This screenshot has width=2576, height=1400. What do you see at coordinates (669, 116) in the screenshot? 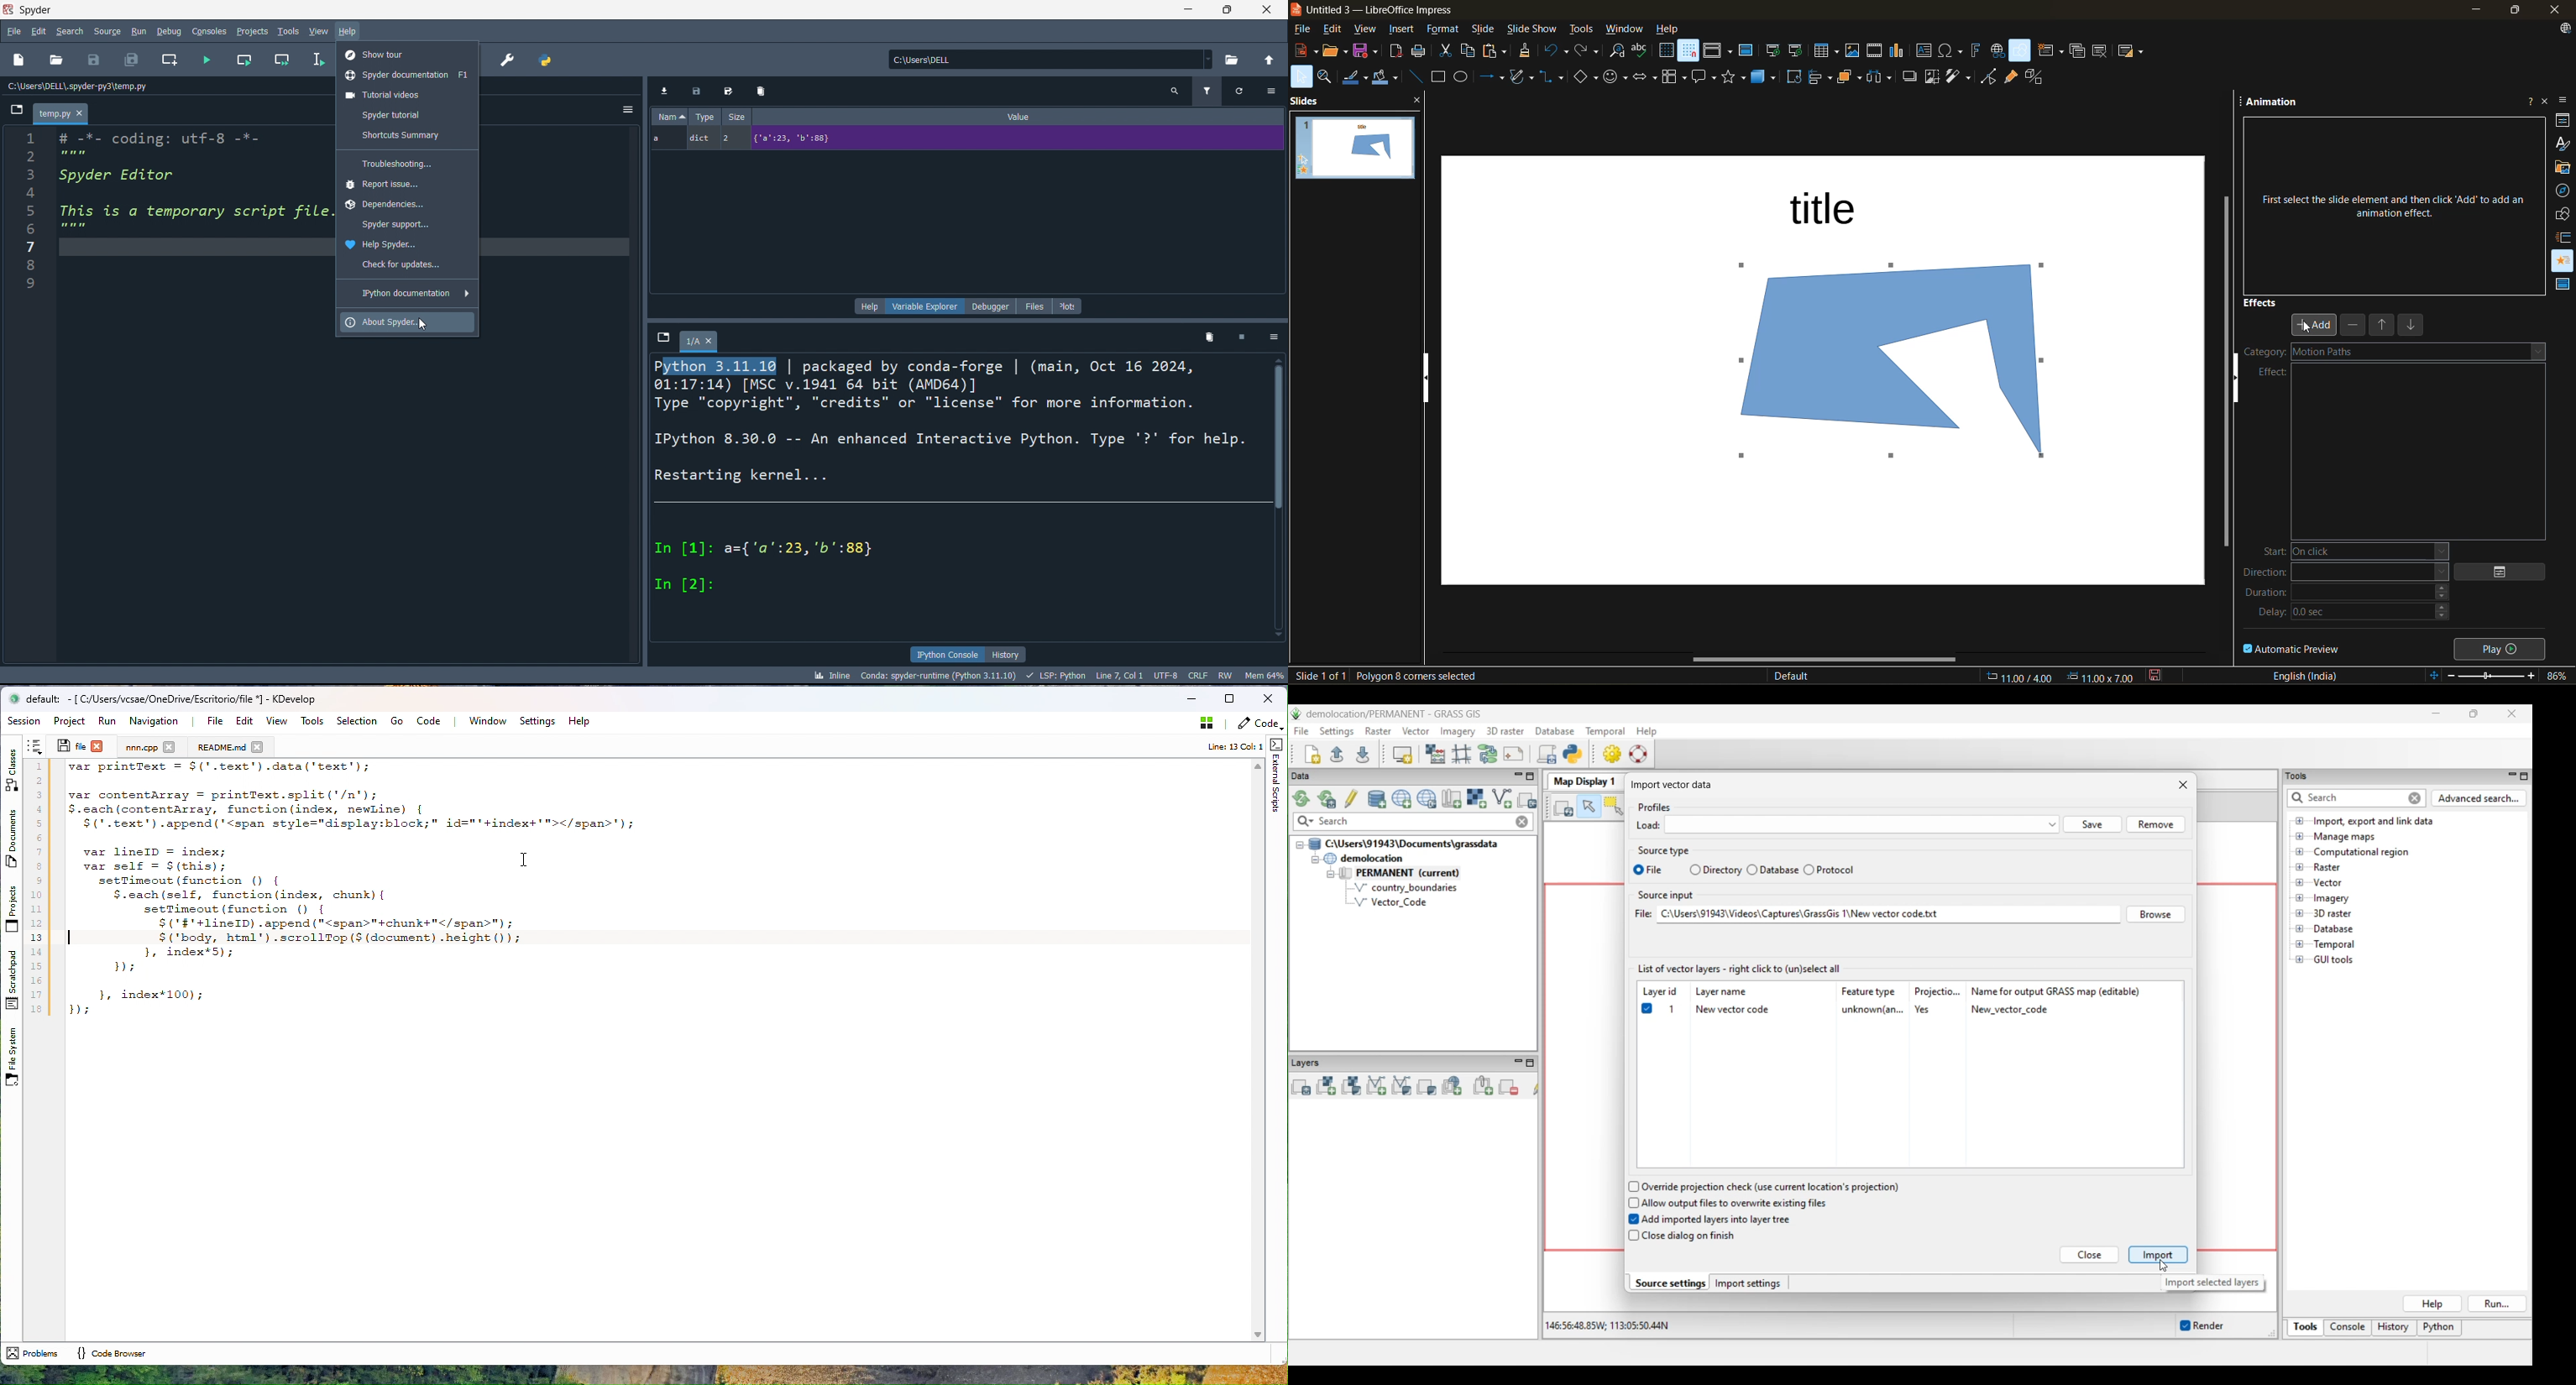
I see `Name` at bounding box center [669, 116].